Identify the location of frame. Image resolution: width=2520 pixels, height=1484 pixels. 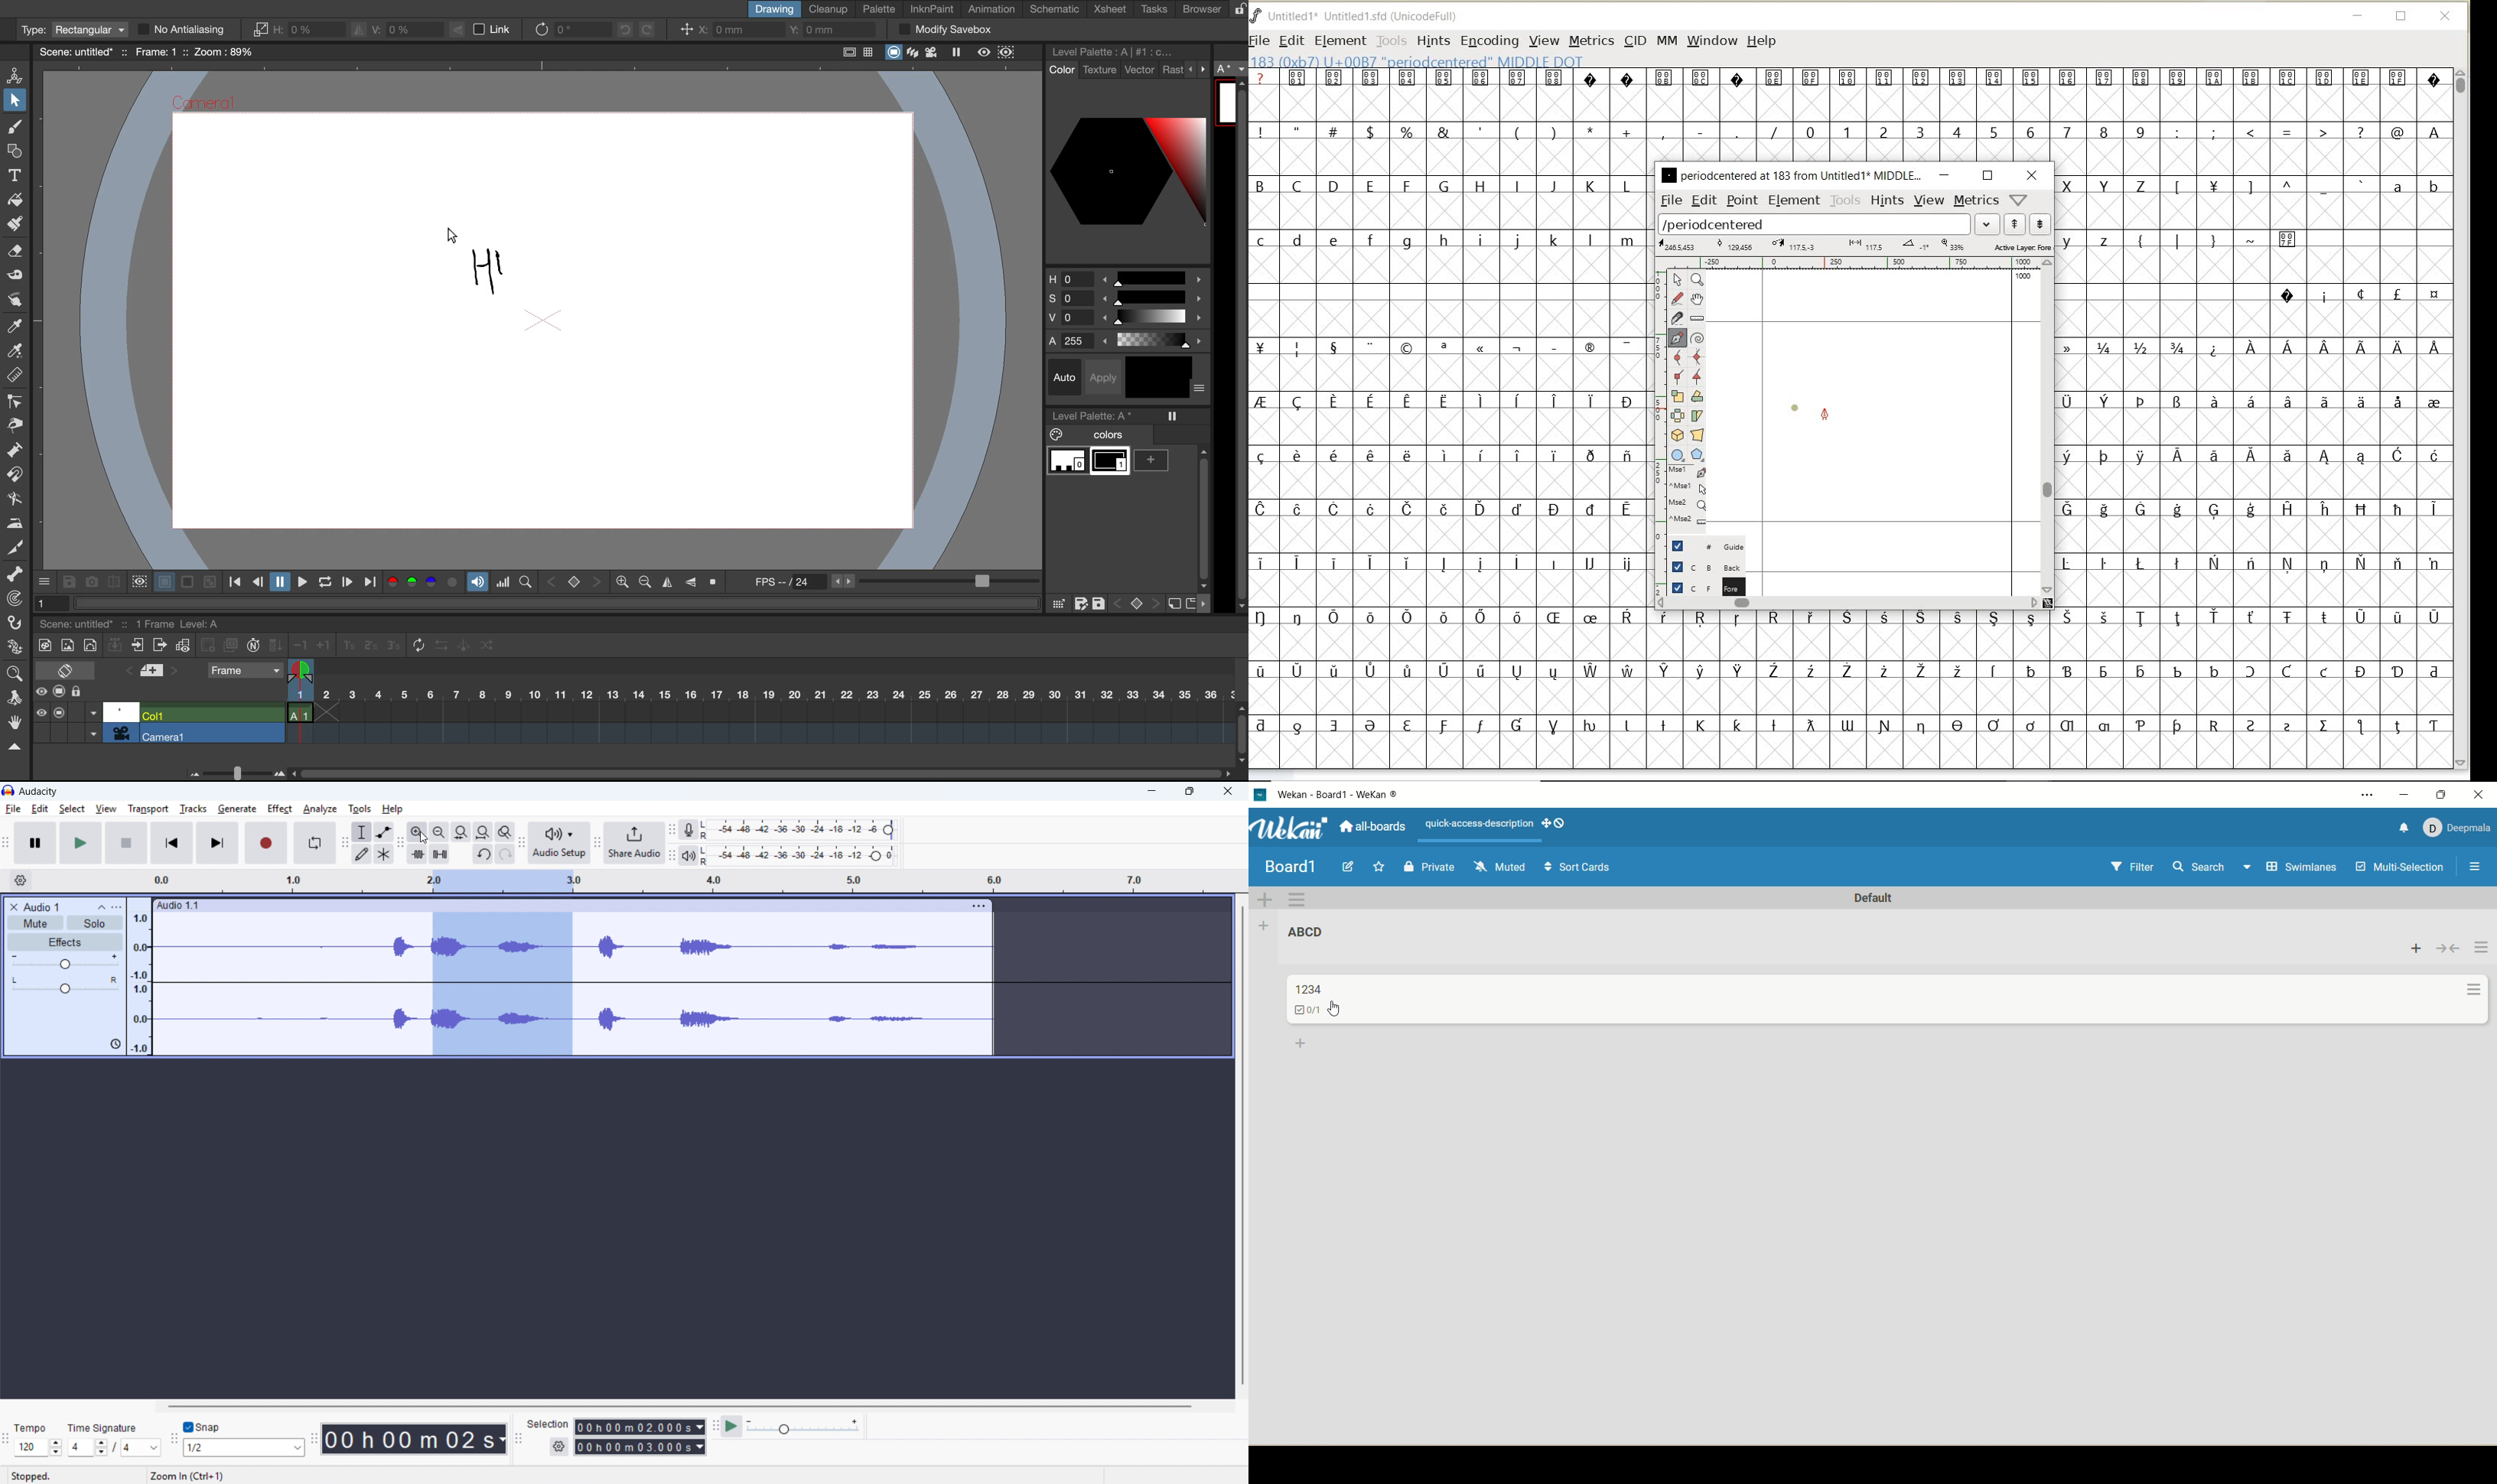
(244, 671).